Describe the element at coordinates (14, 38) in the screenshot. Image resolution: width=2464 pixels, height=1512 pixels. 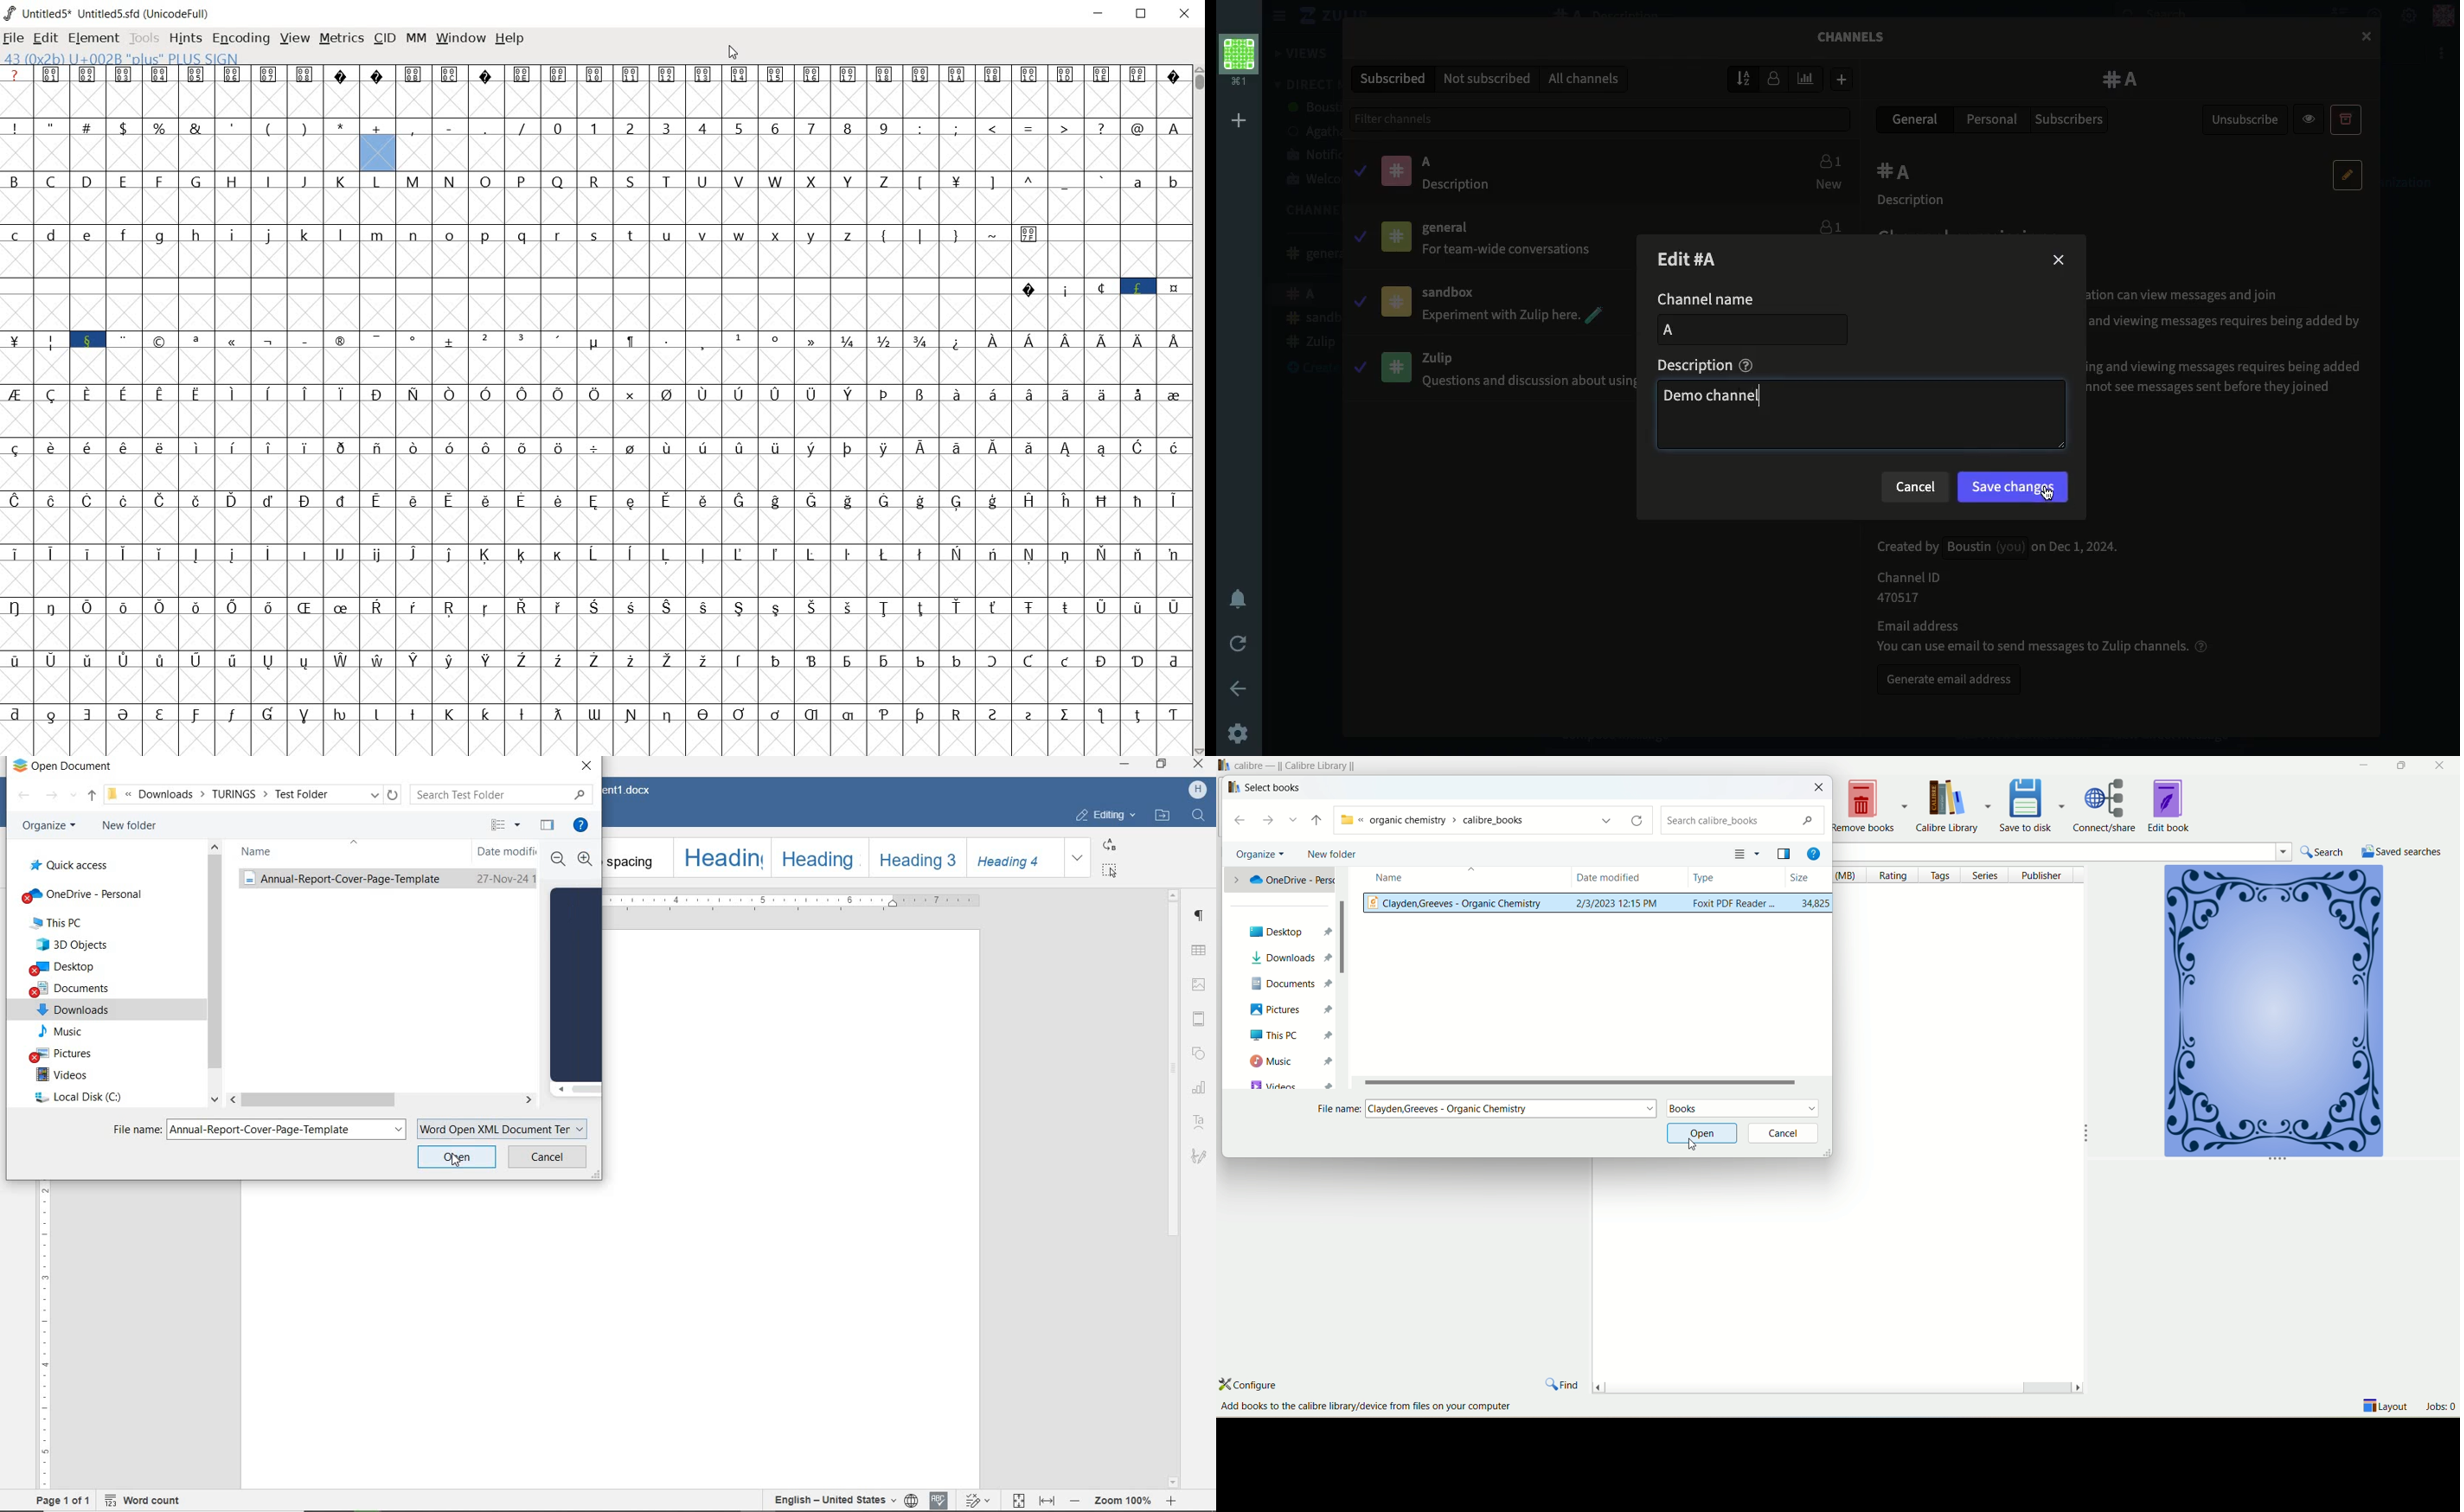
I see `file` at that location.